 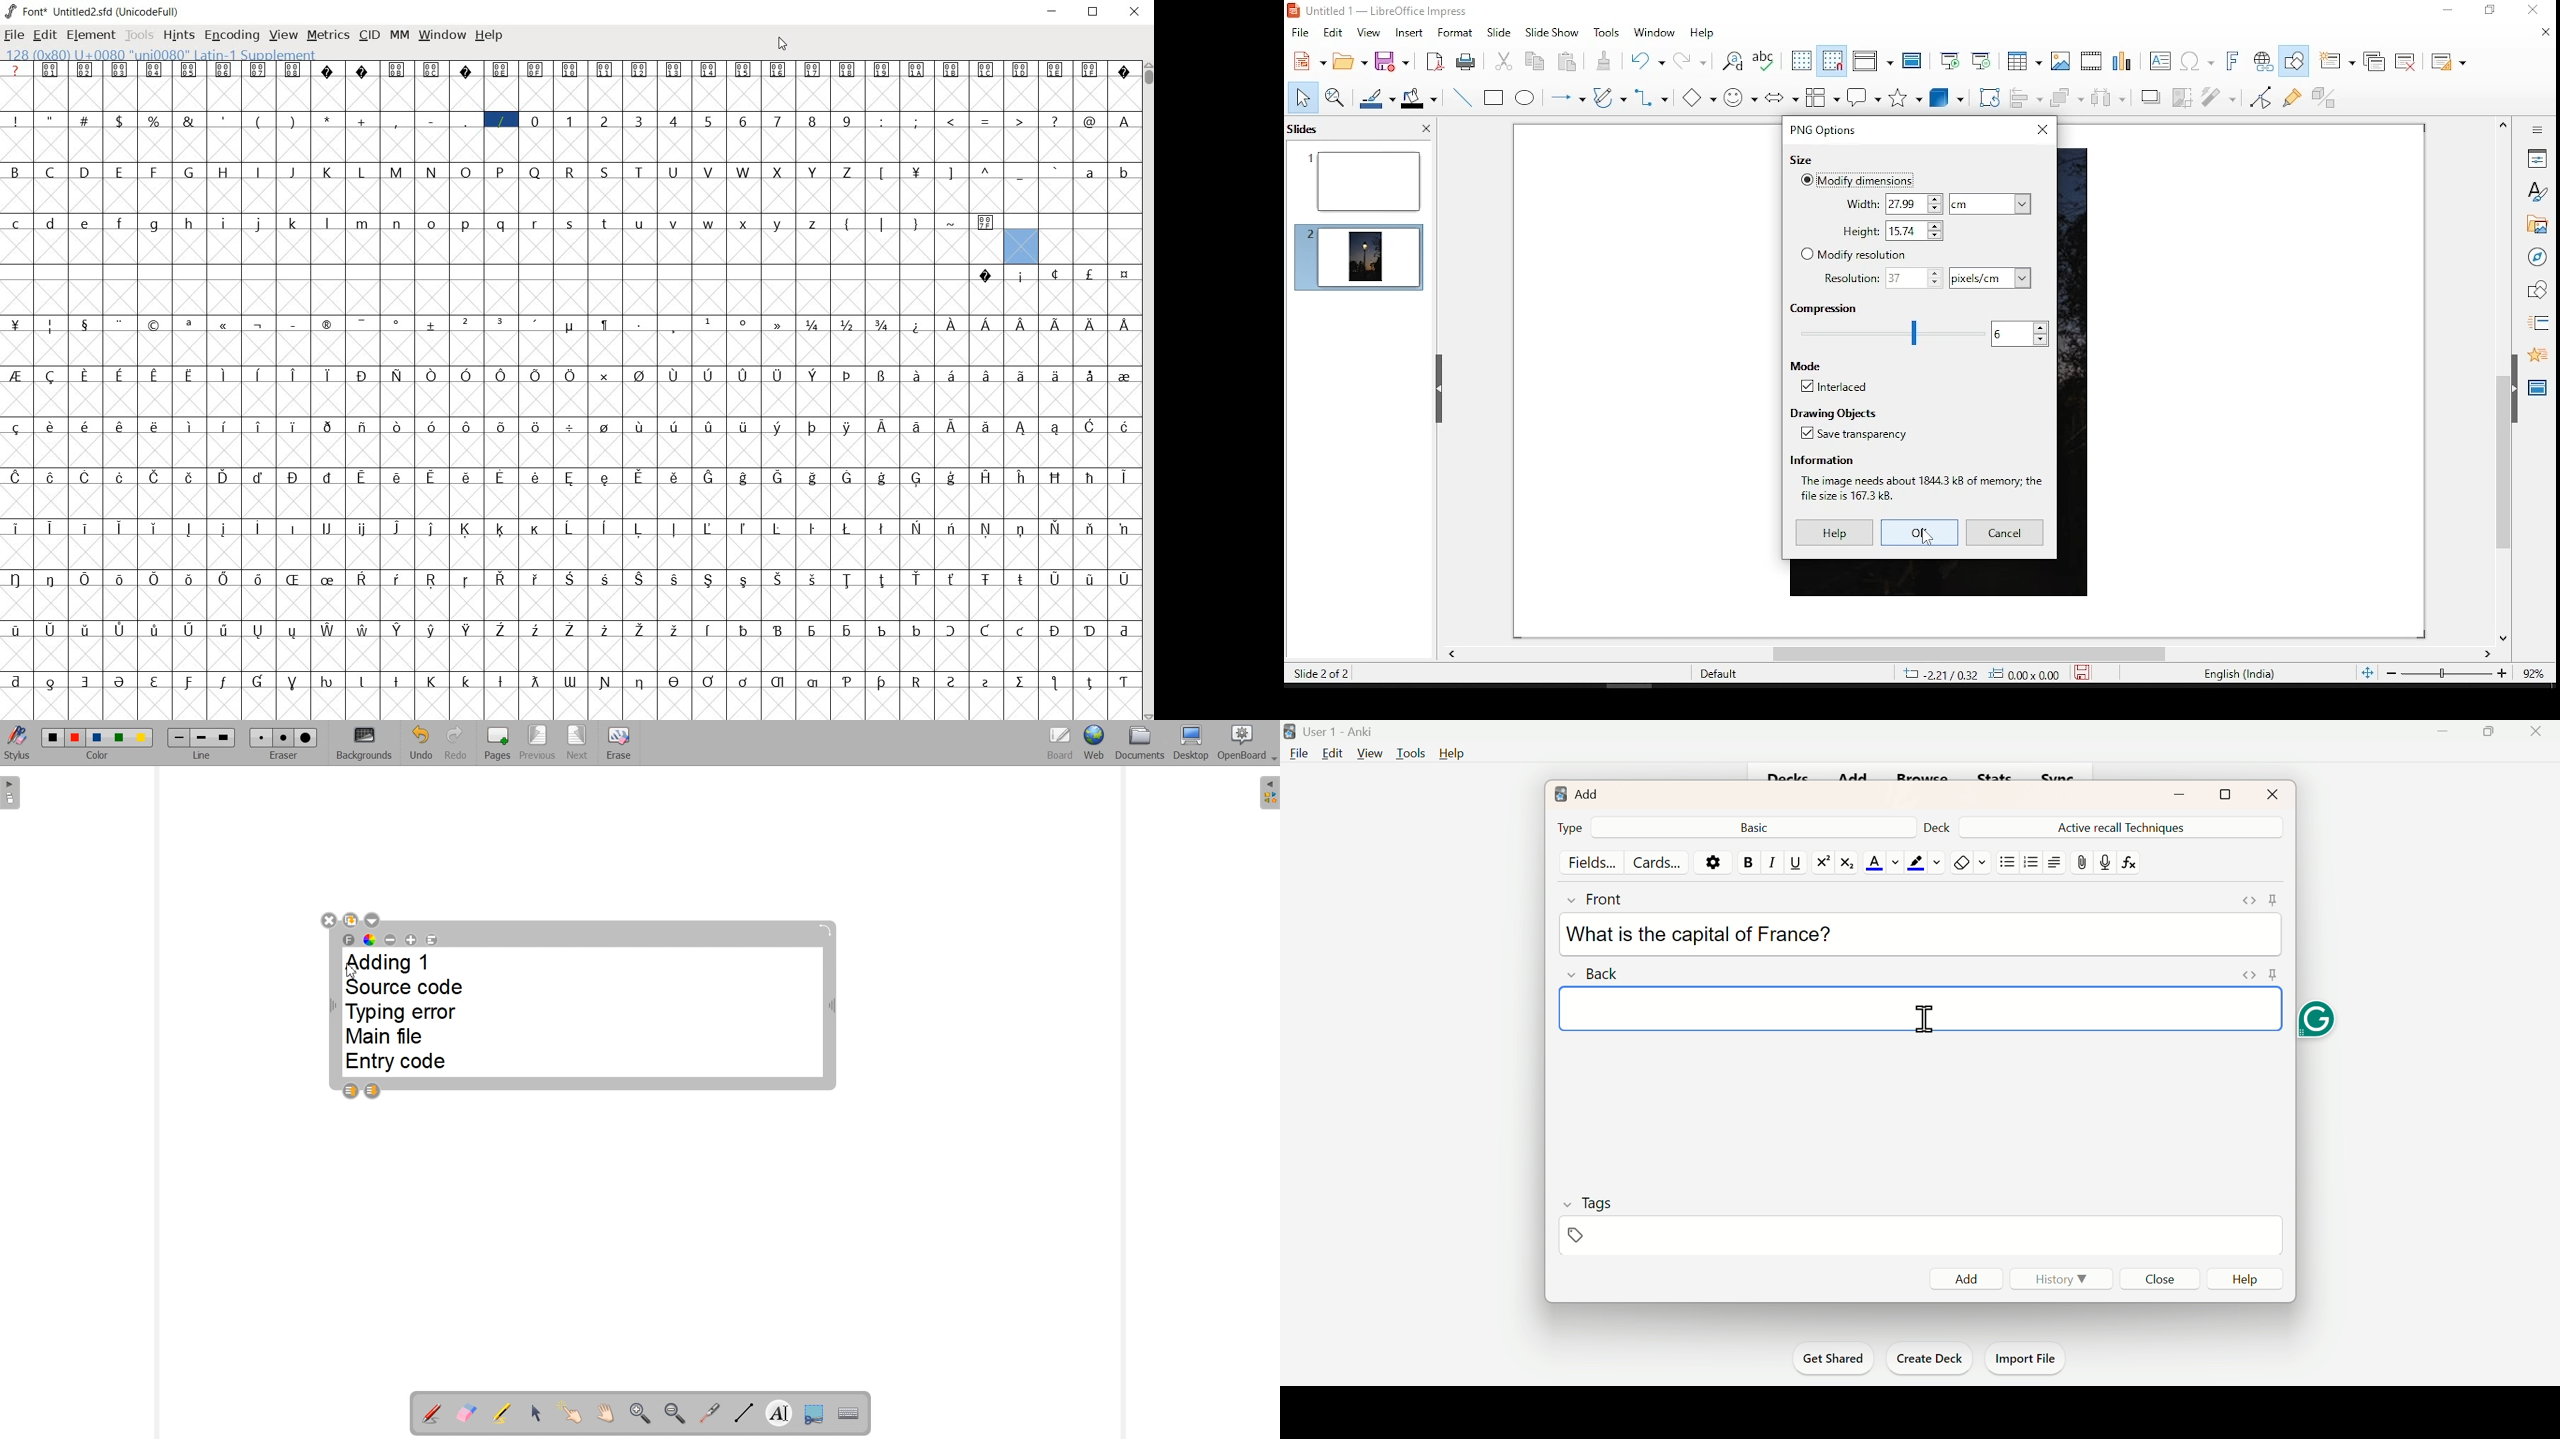 What do you see at coordinates (1989, 203) in the screenshot?
I see `units` at bounding box center [1989, 203].